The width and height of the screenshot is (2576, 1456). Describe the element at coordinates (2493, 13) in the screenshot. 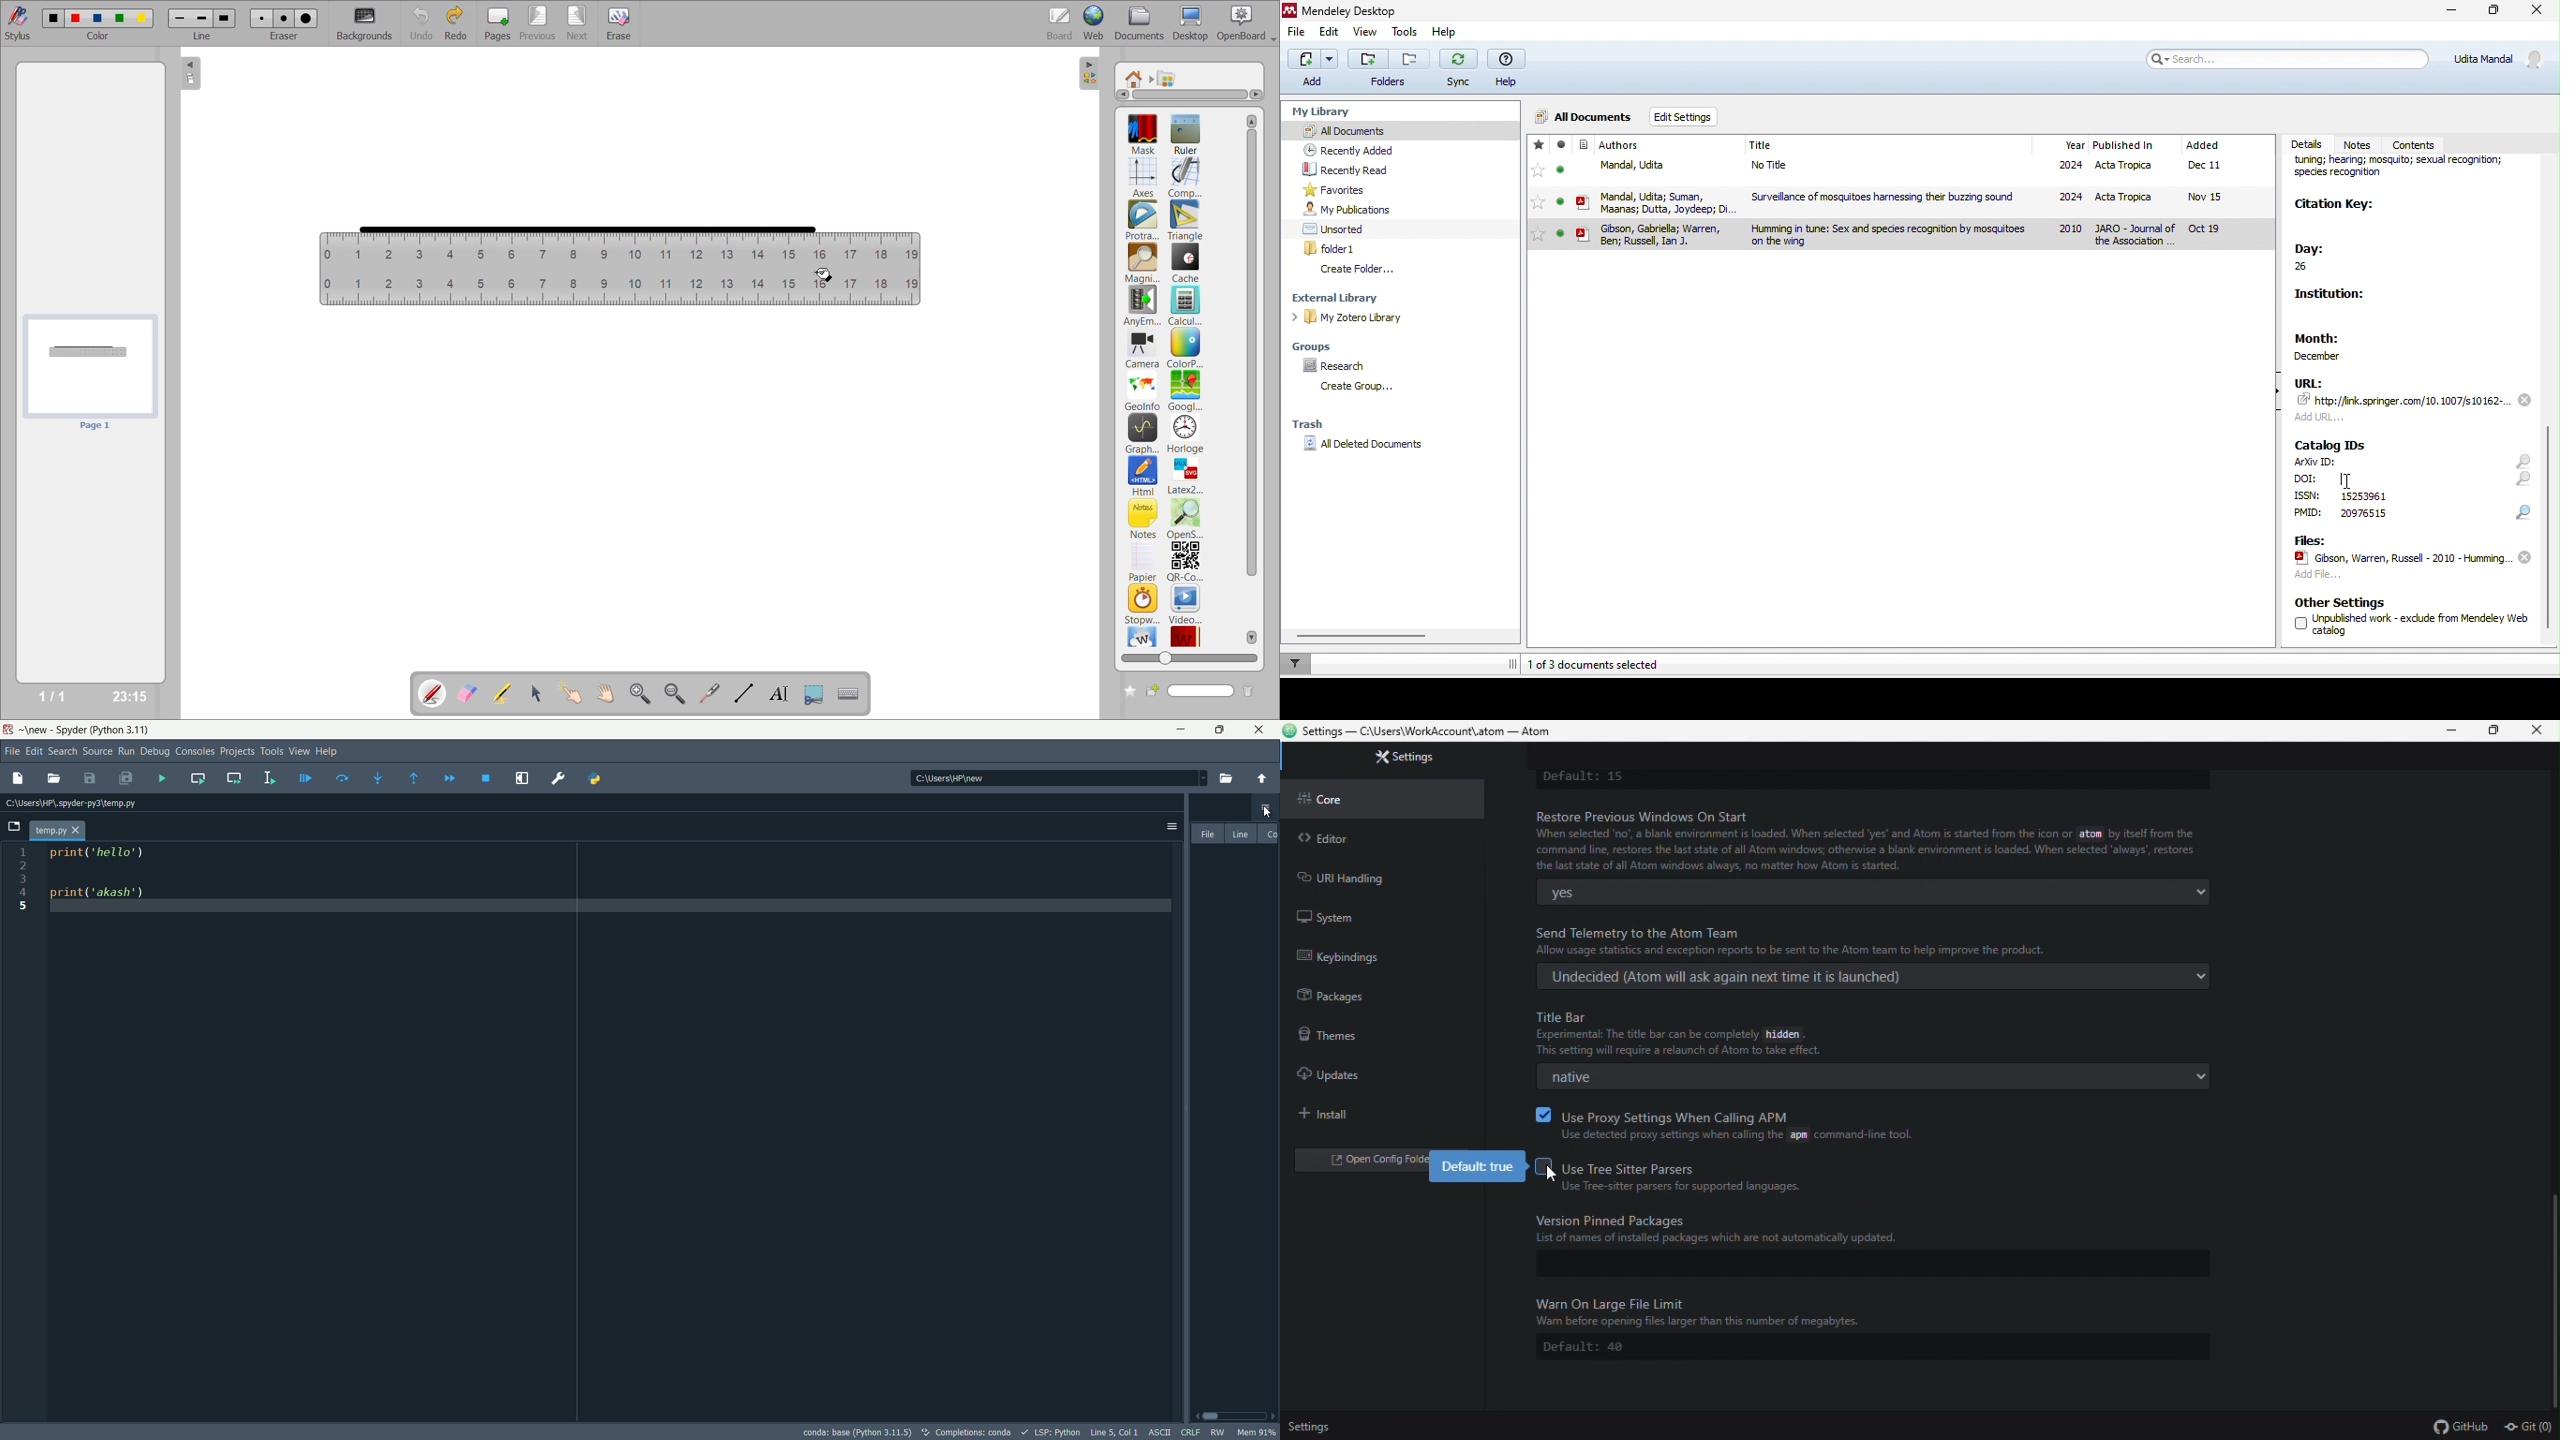

I see `maximize` at that location.